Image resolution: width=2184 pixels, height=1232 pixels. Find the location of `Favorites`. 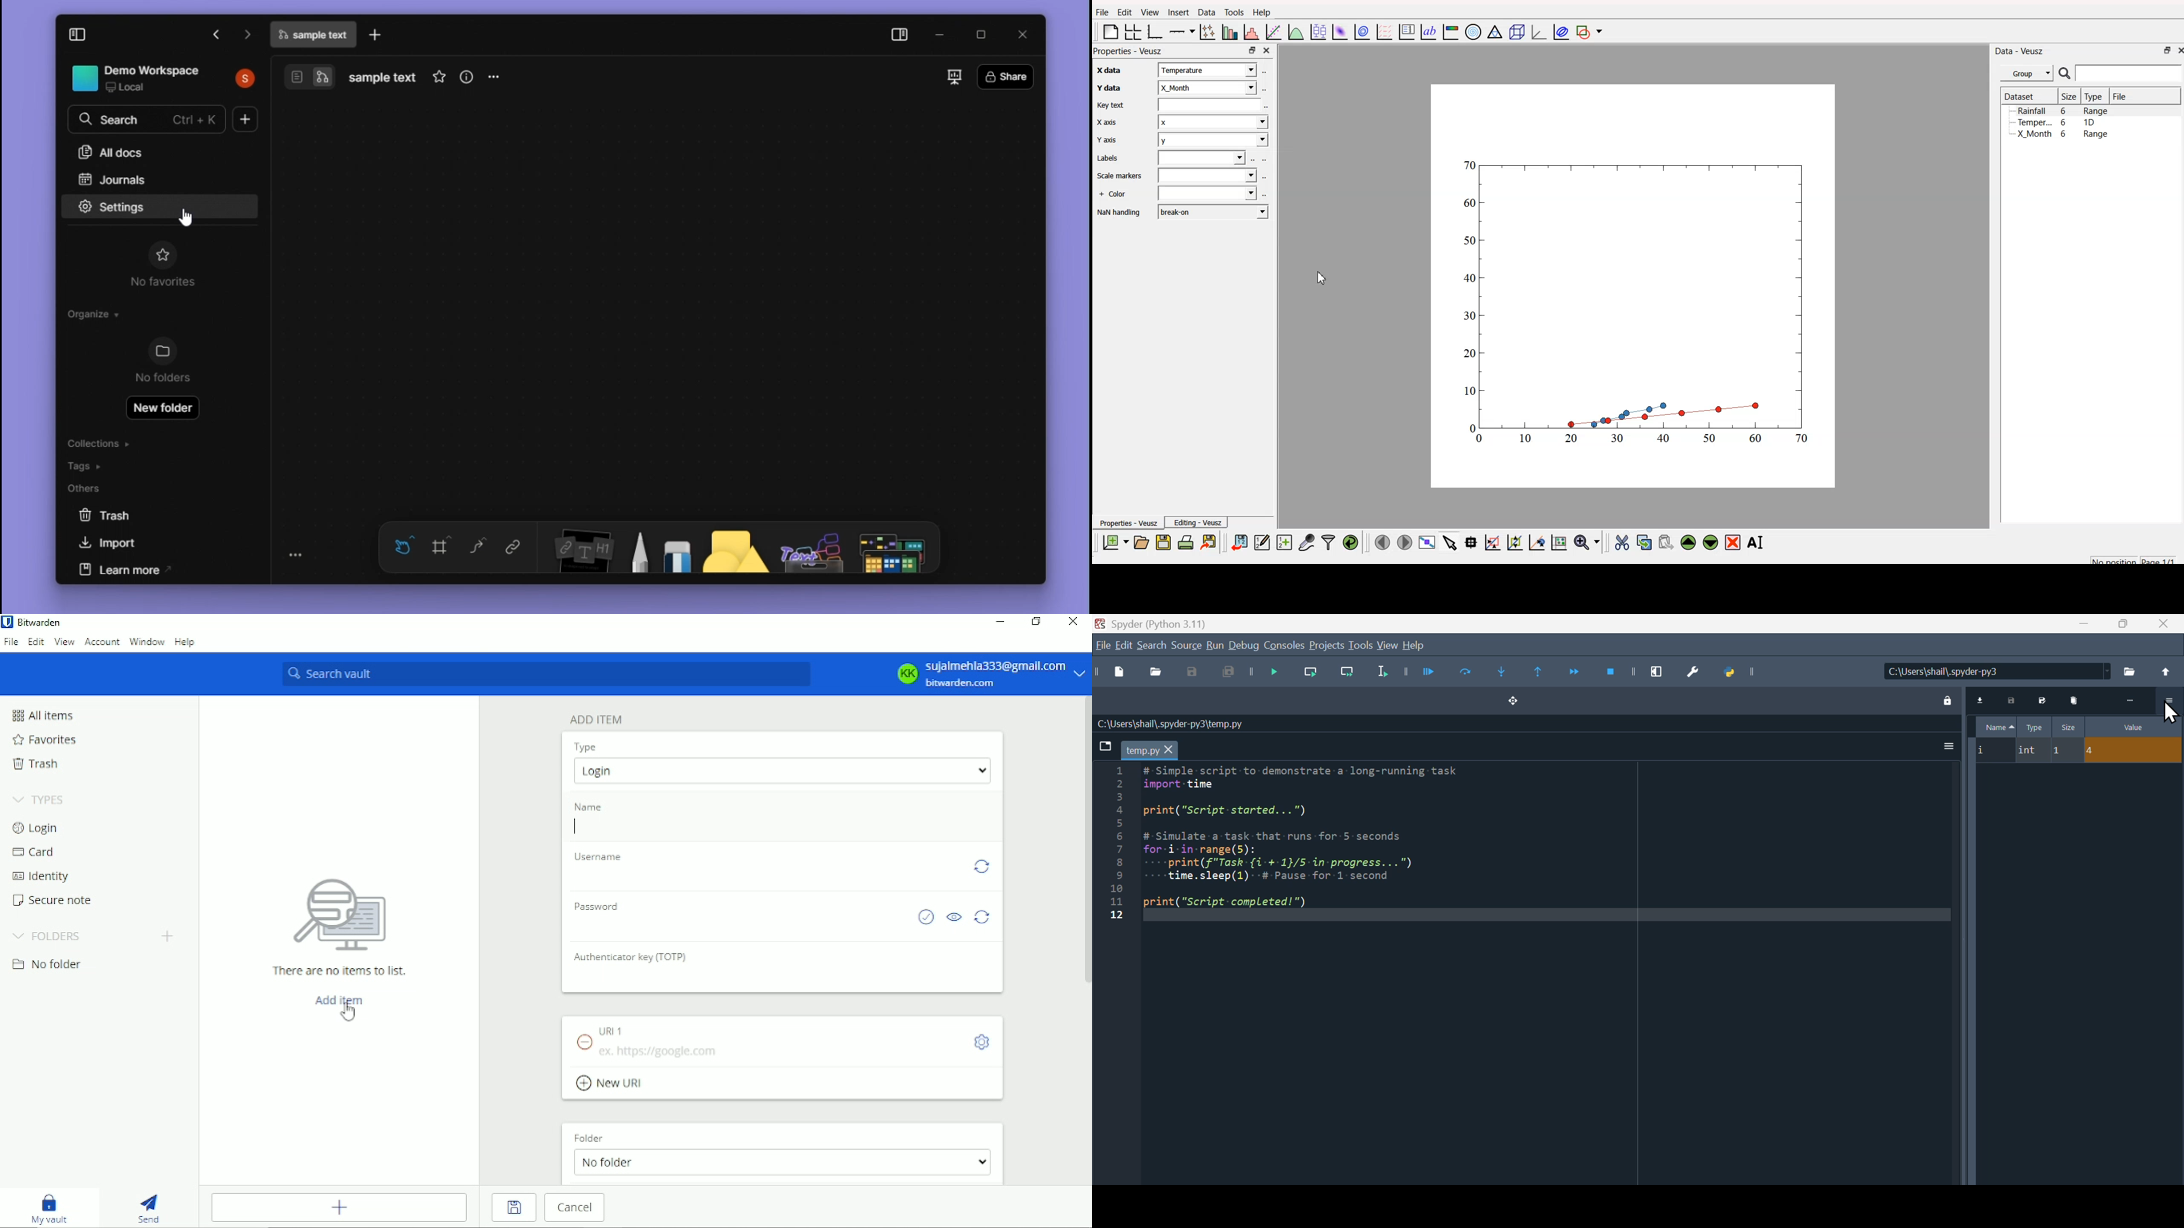

Favorites is located at coordinates (43, 740).